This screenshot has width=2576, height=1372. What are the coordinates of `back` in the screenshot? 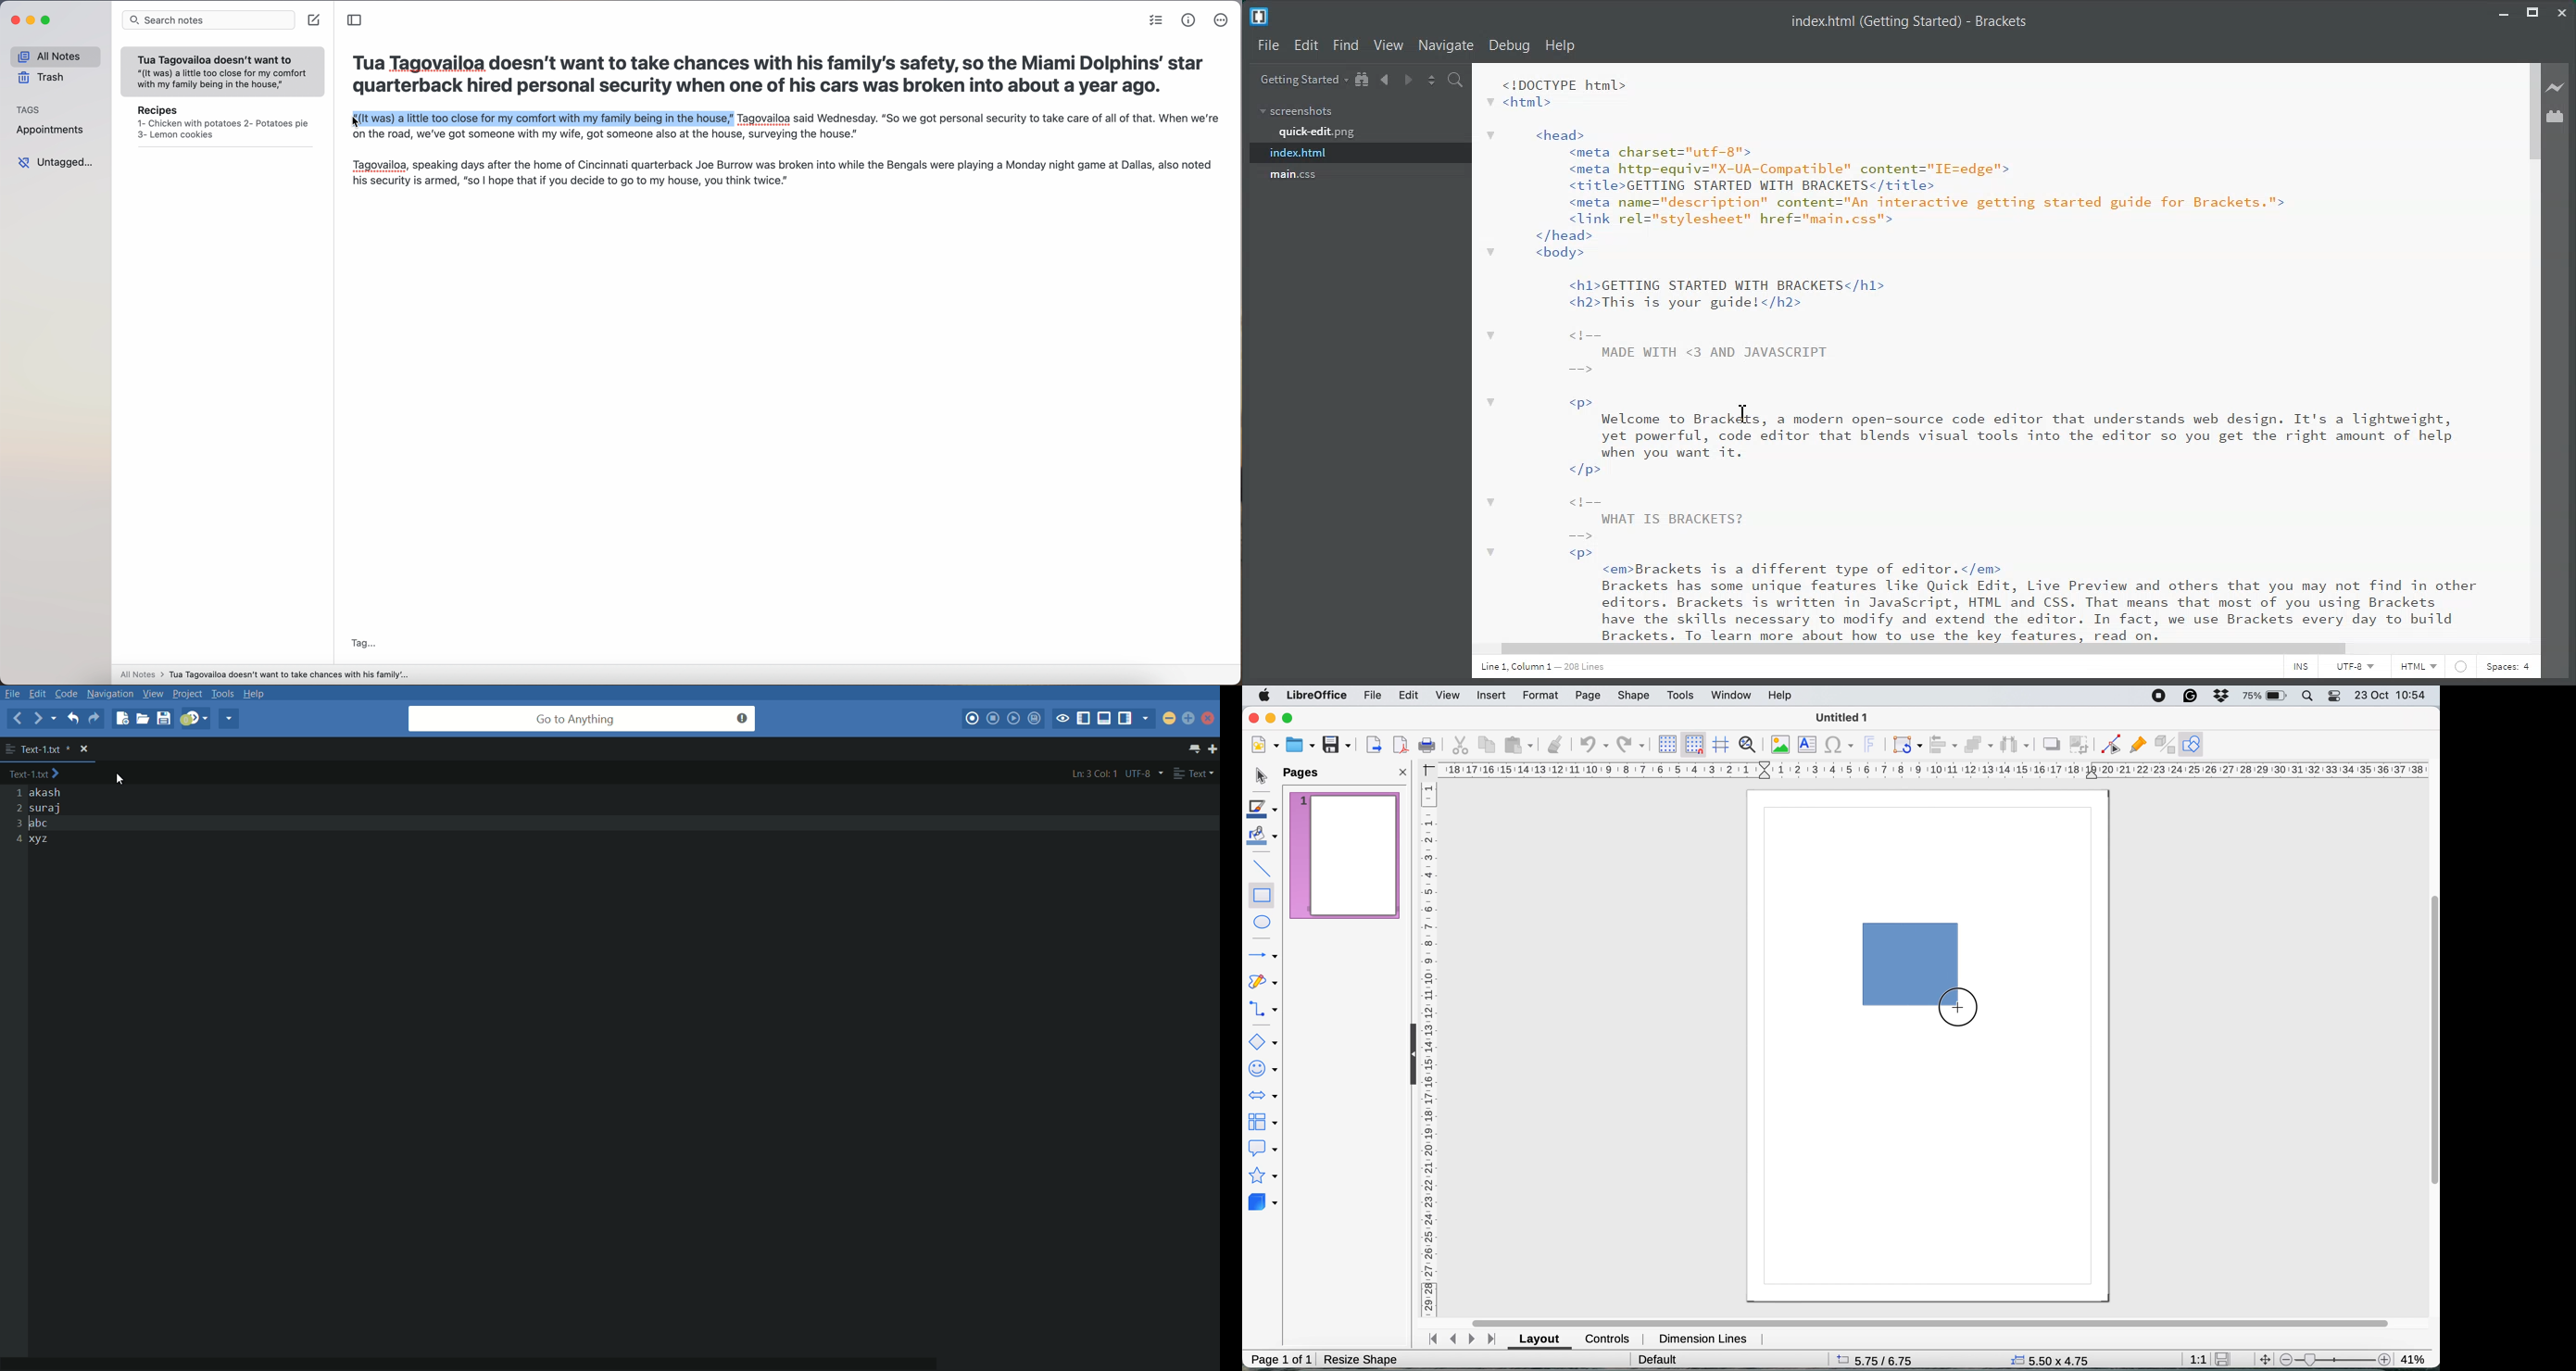 It's located at (17, 718).